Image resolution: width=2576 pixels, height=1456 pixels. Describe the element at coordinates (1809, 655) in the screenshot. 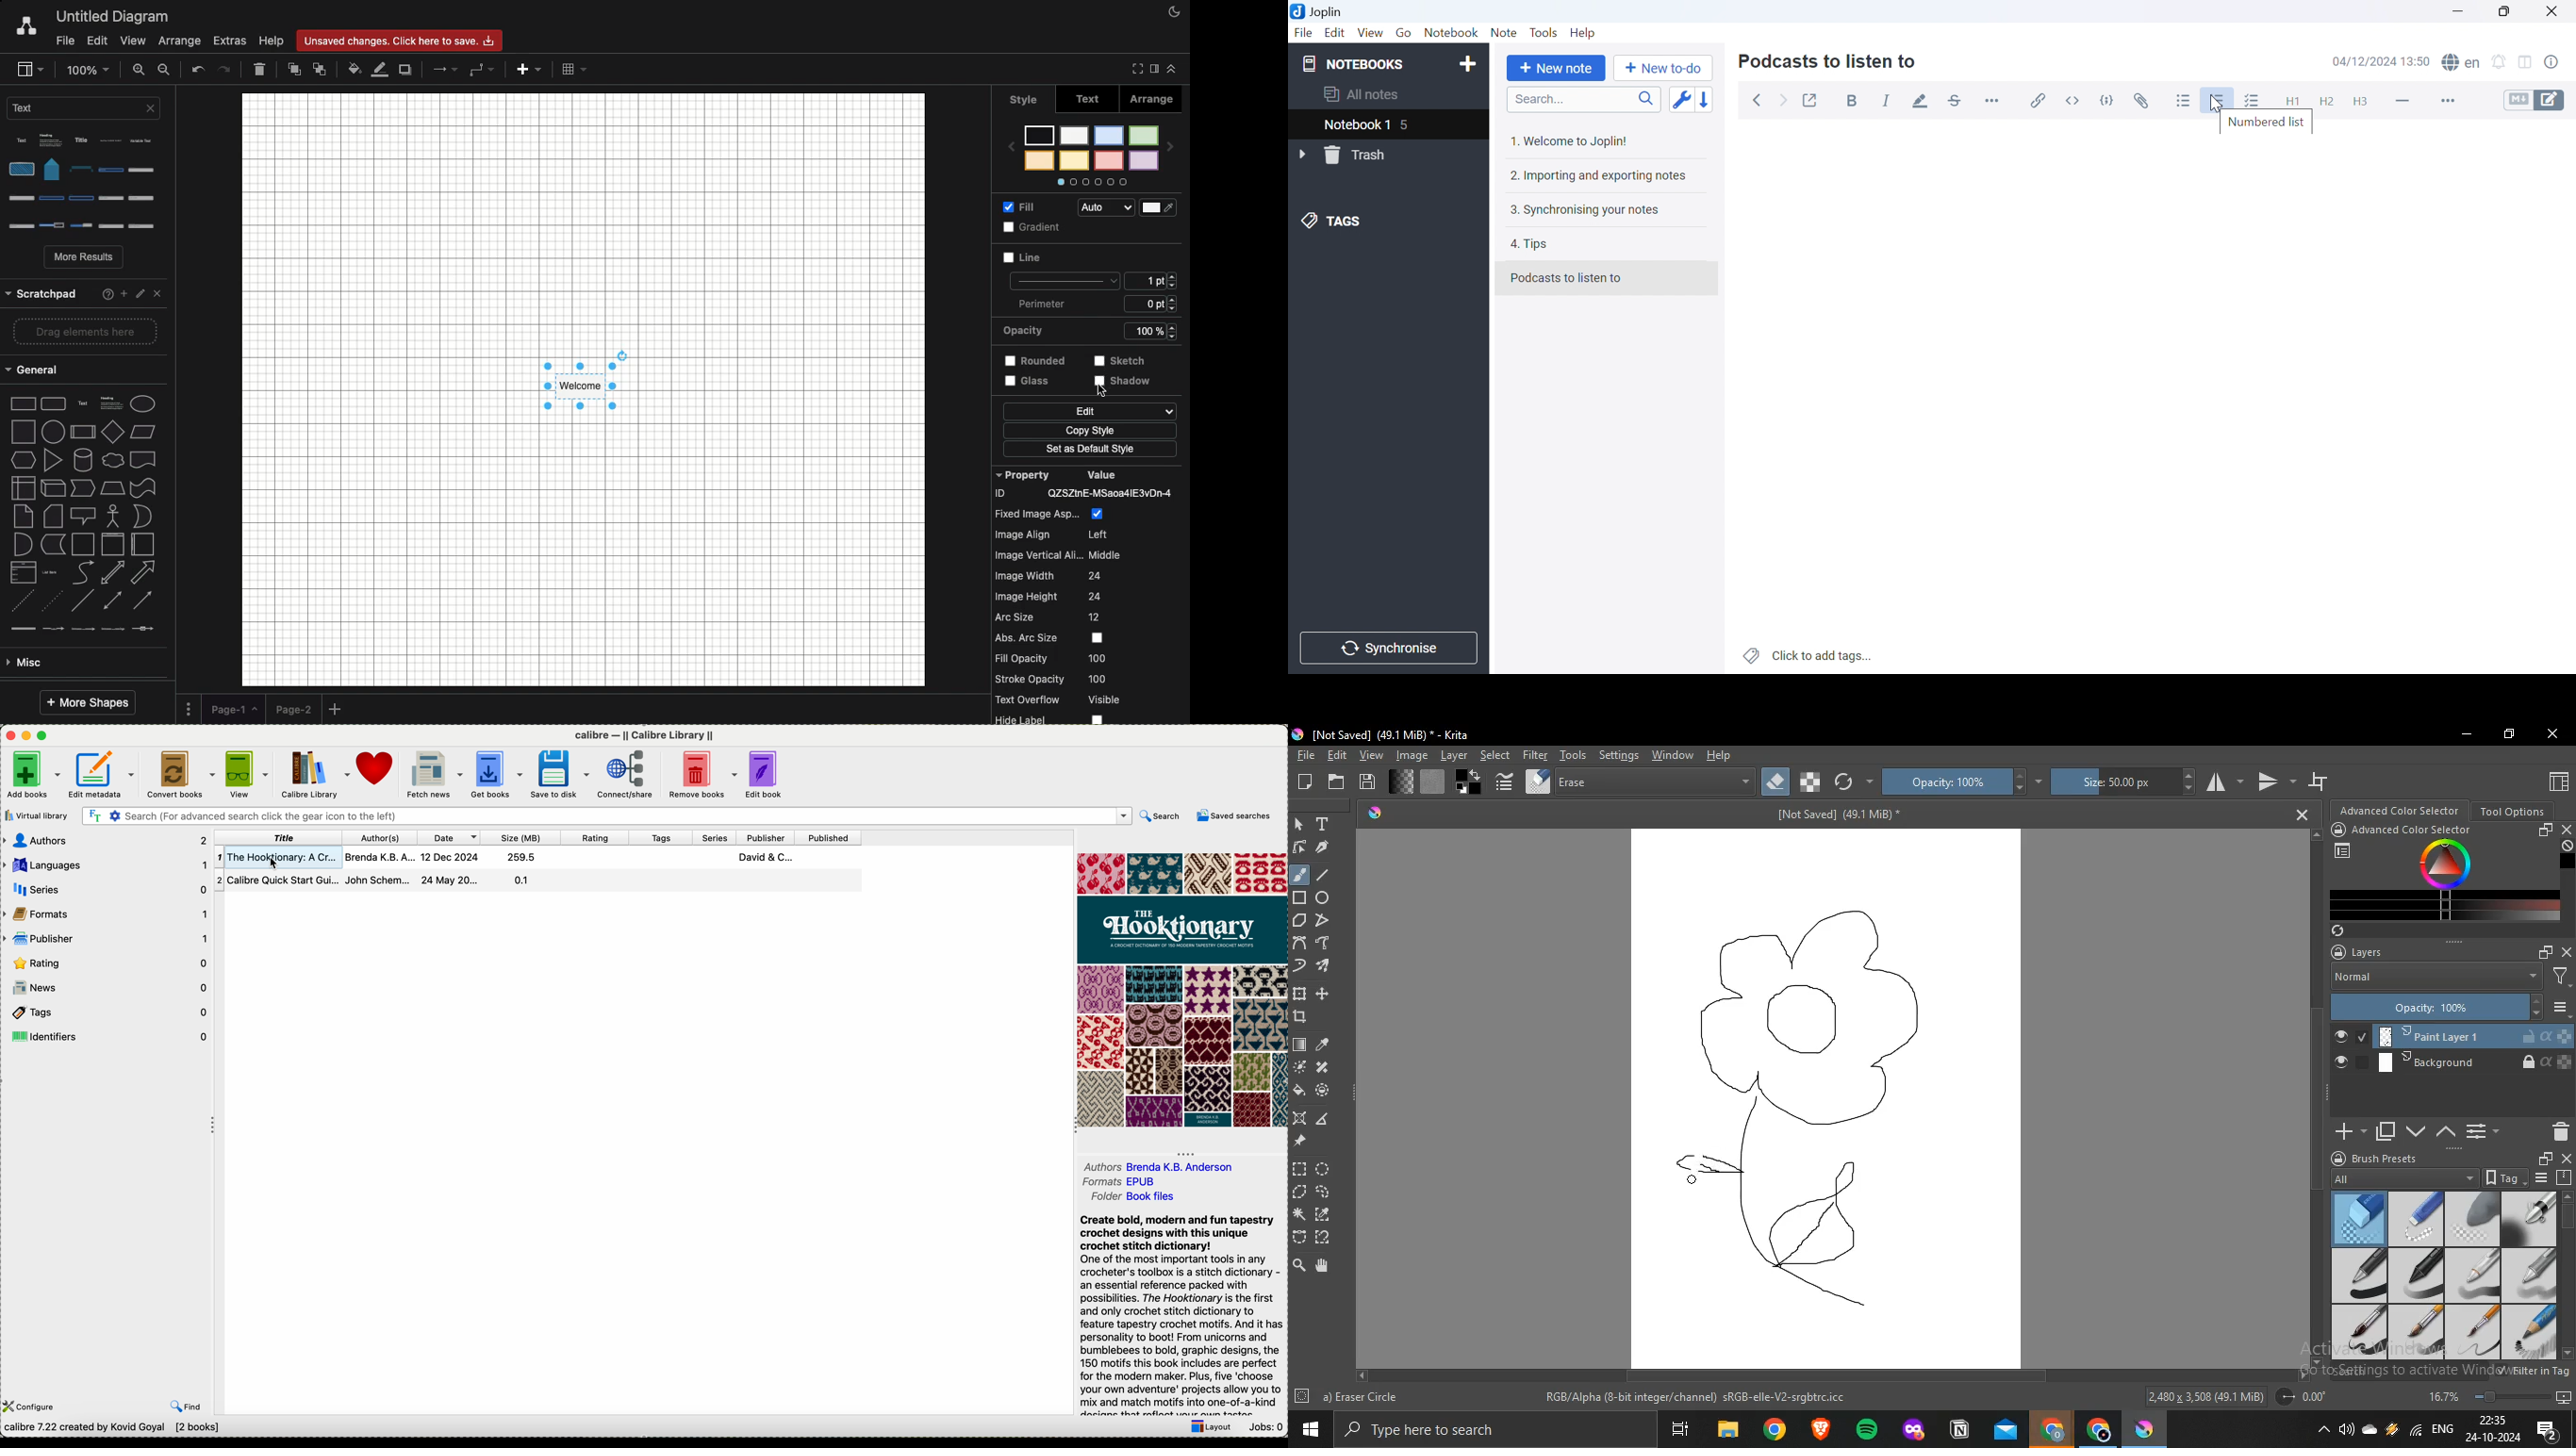

I see `Click to add notes...` at that location.